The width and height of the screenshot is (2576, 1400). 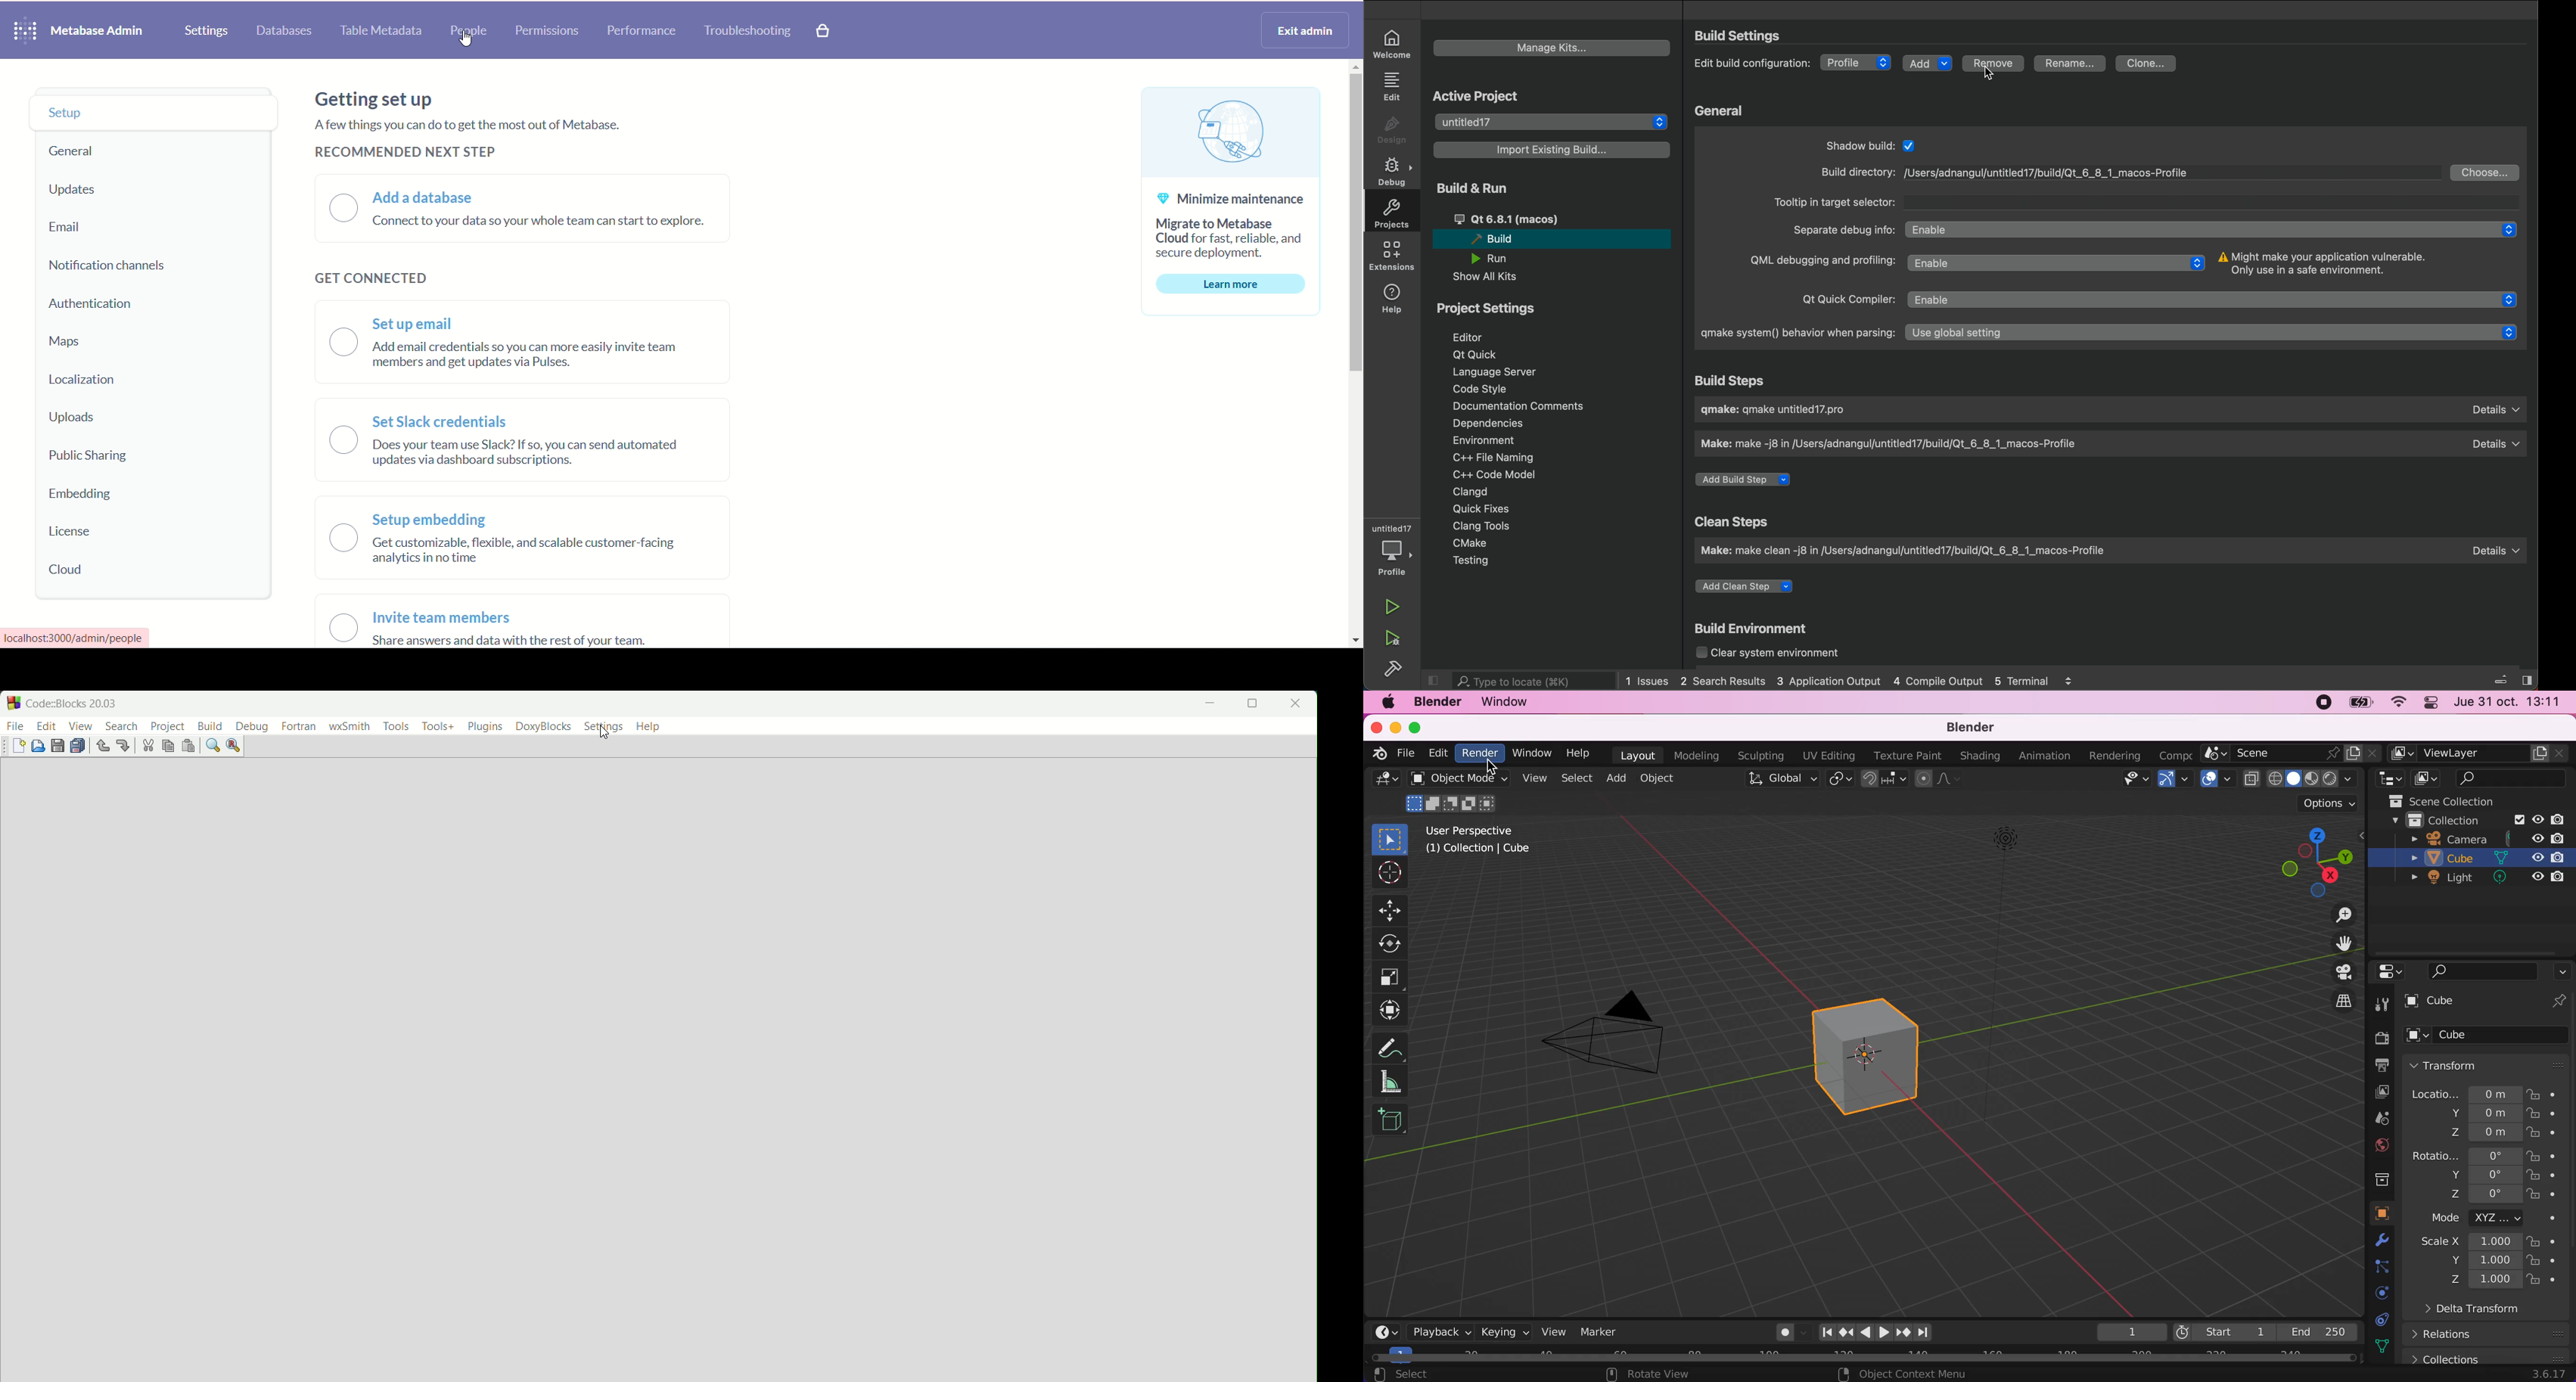 I want to click on switch the current view, so click(x=2335, y=1000).